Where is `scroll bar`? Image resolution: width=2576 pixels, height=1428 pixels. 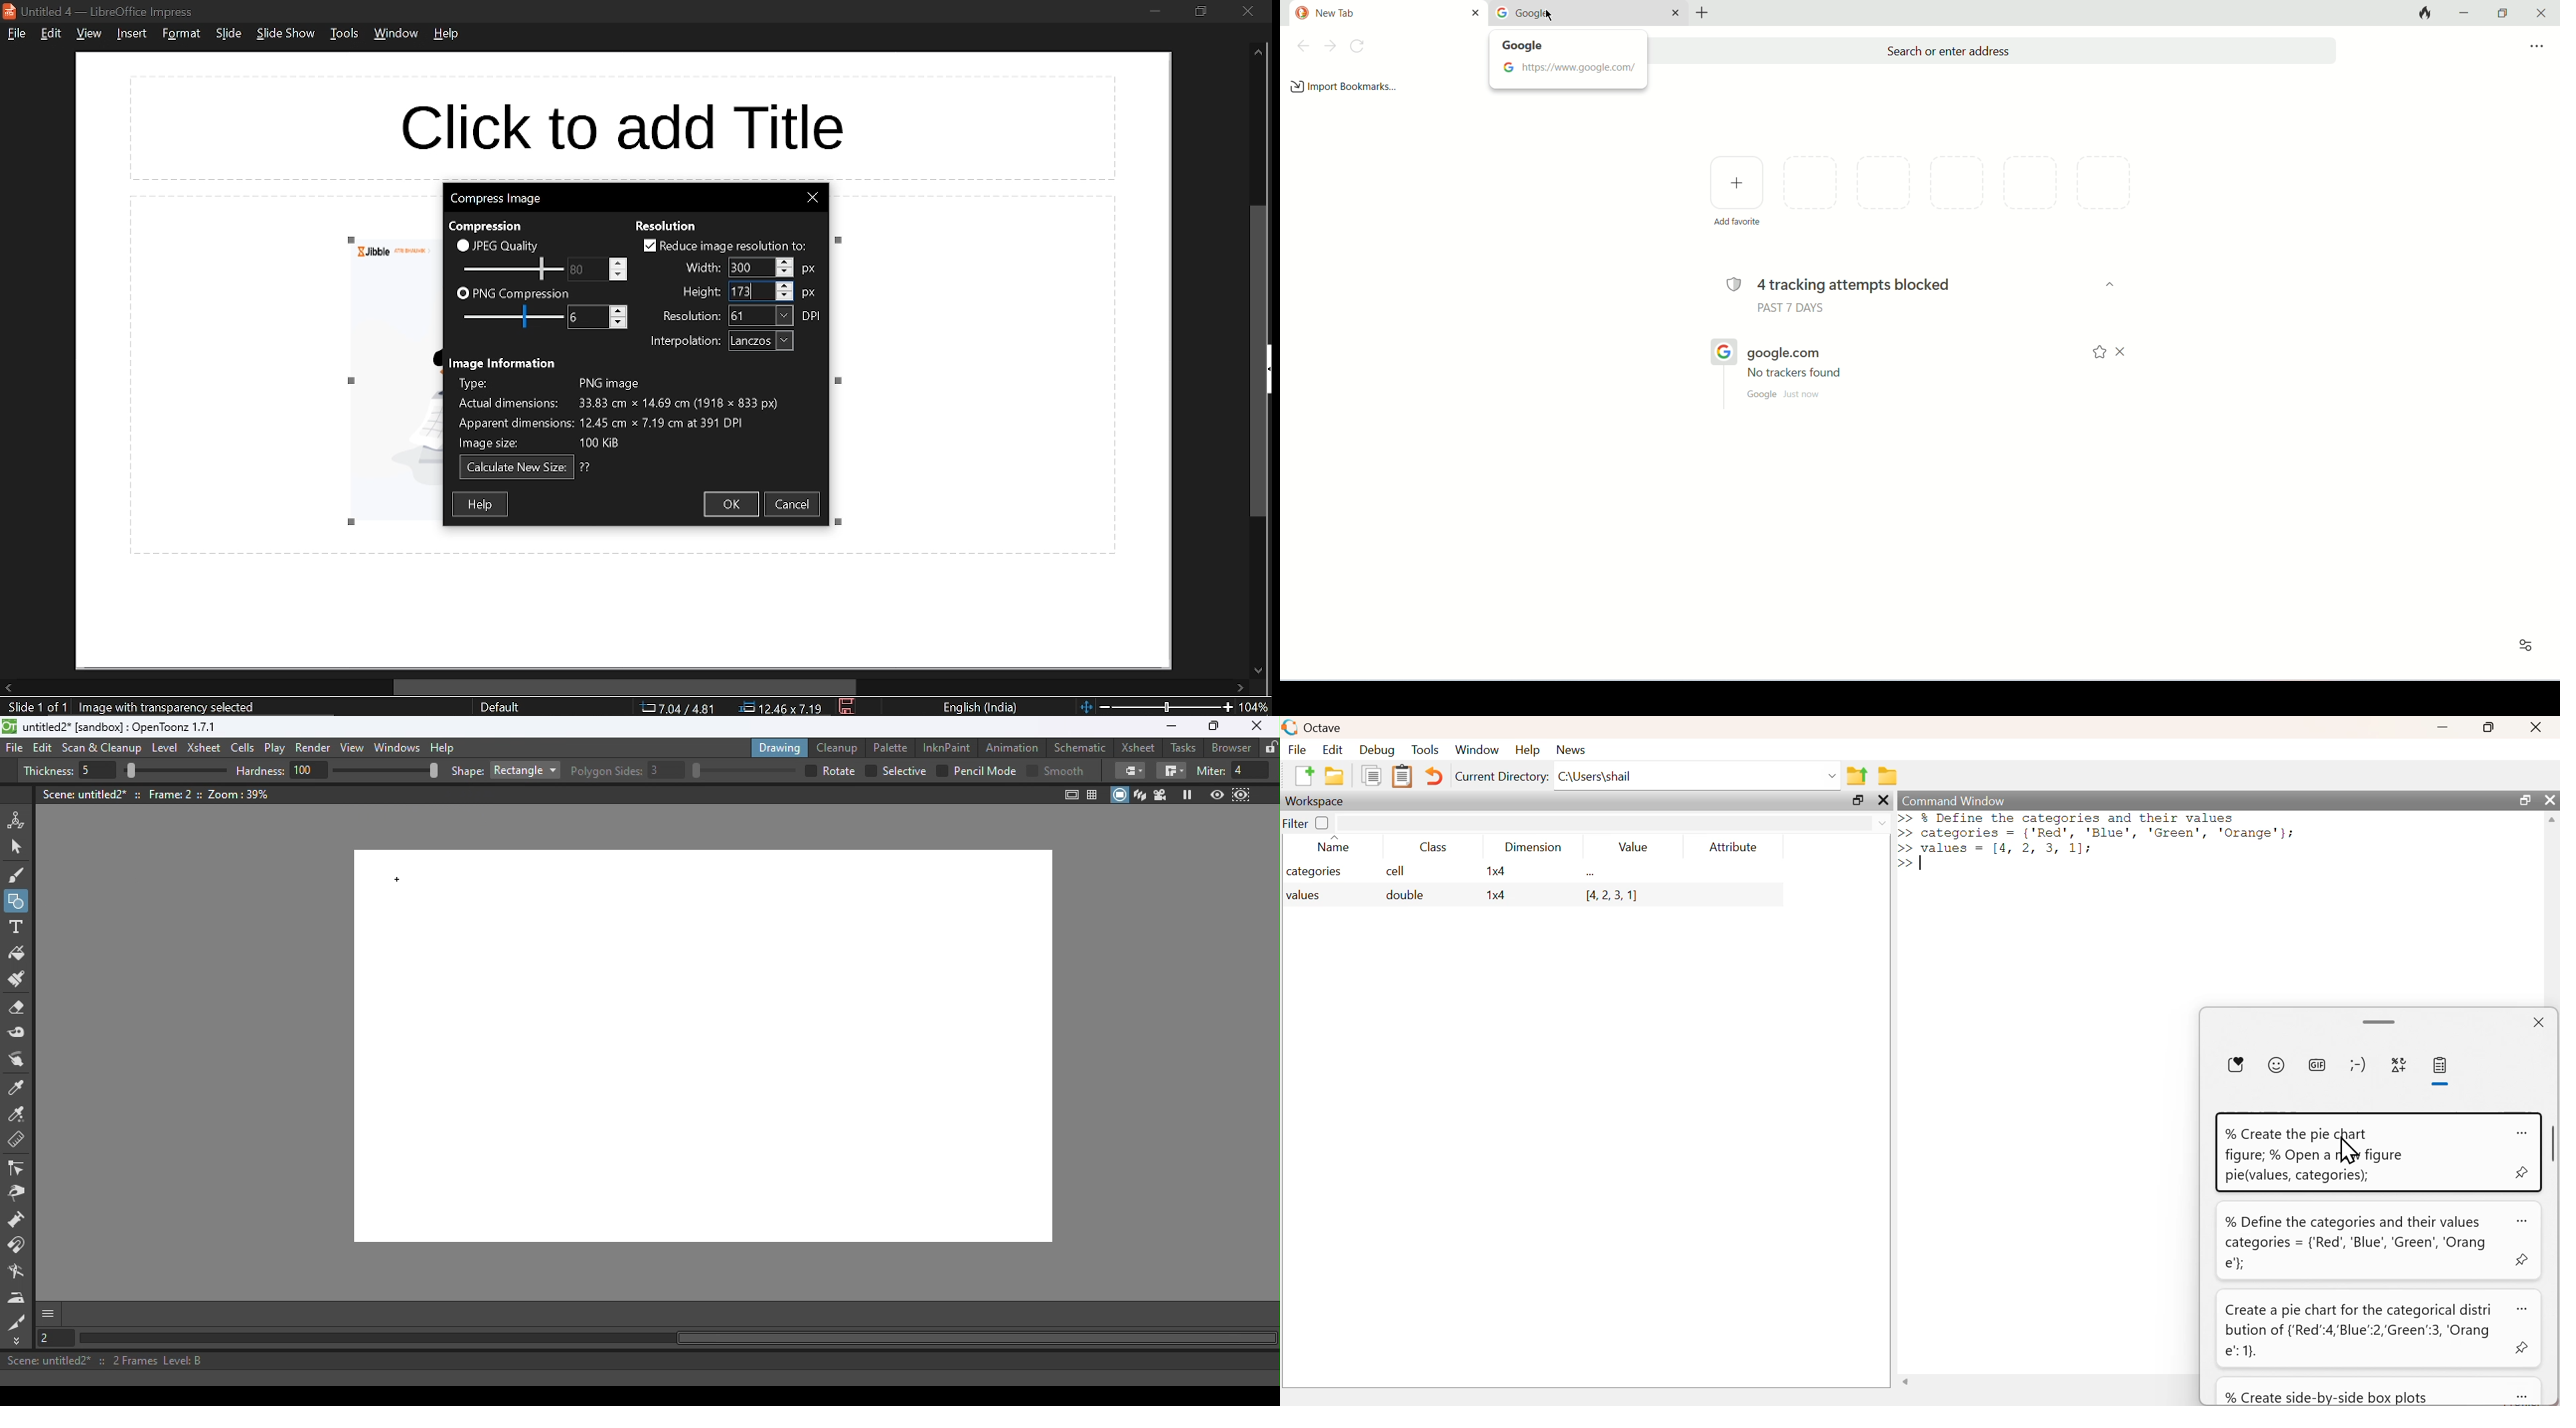 scroll bar is located at coordinates (2381, 1022).